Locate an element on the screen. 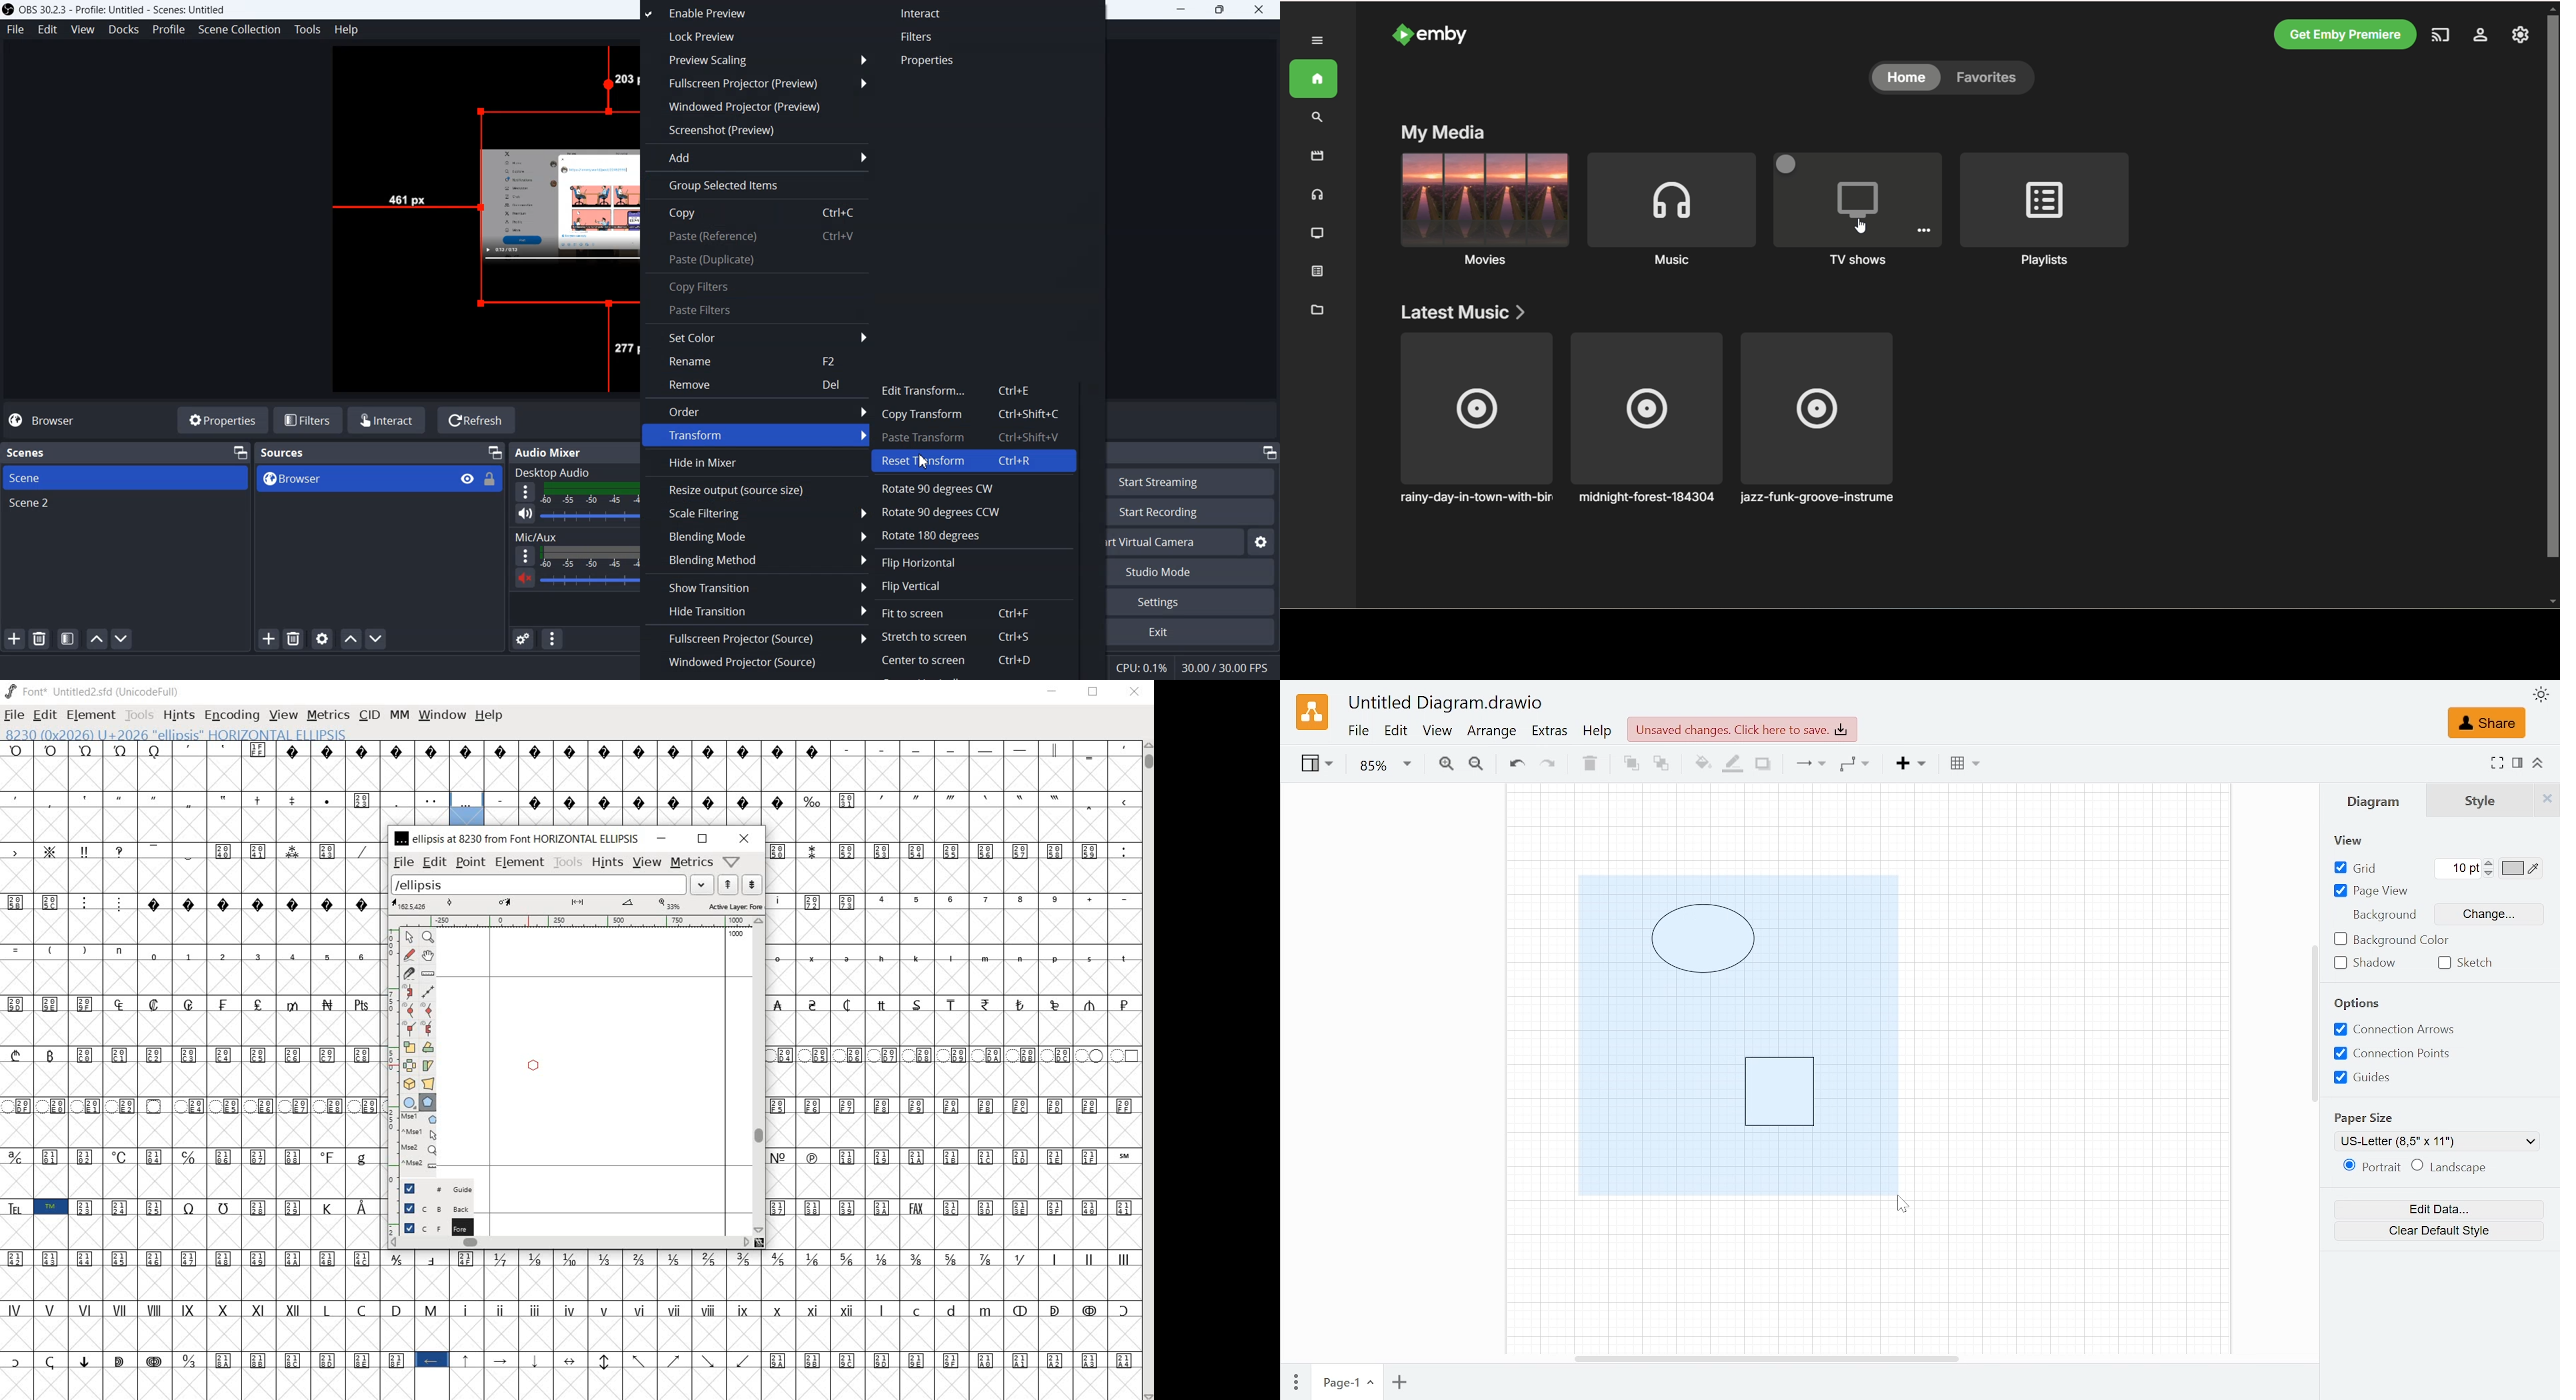 The image size is (2576, 1400). File is located at coordinates (15, 30).